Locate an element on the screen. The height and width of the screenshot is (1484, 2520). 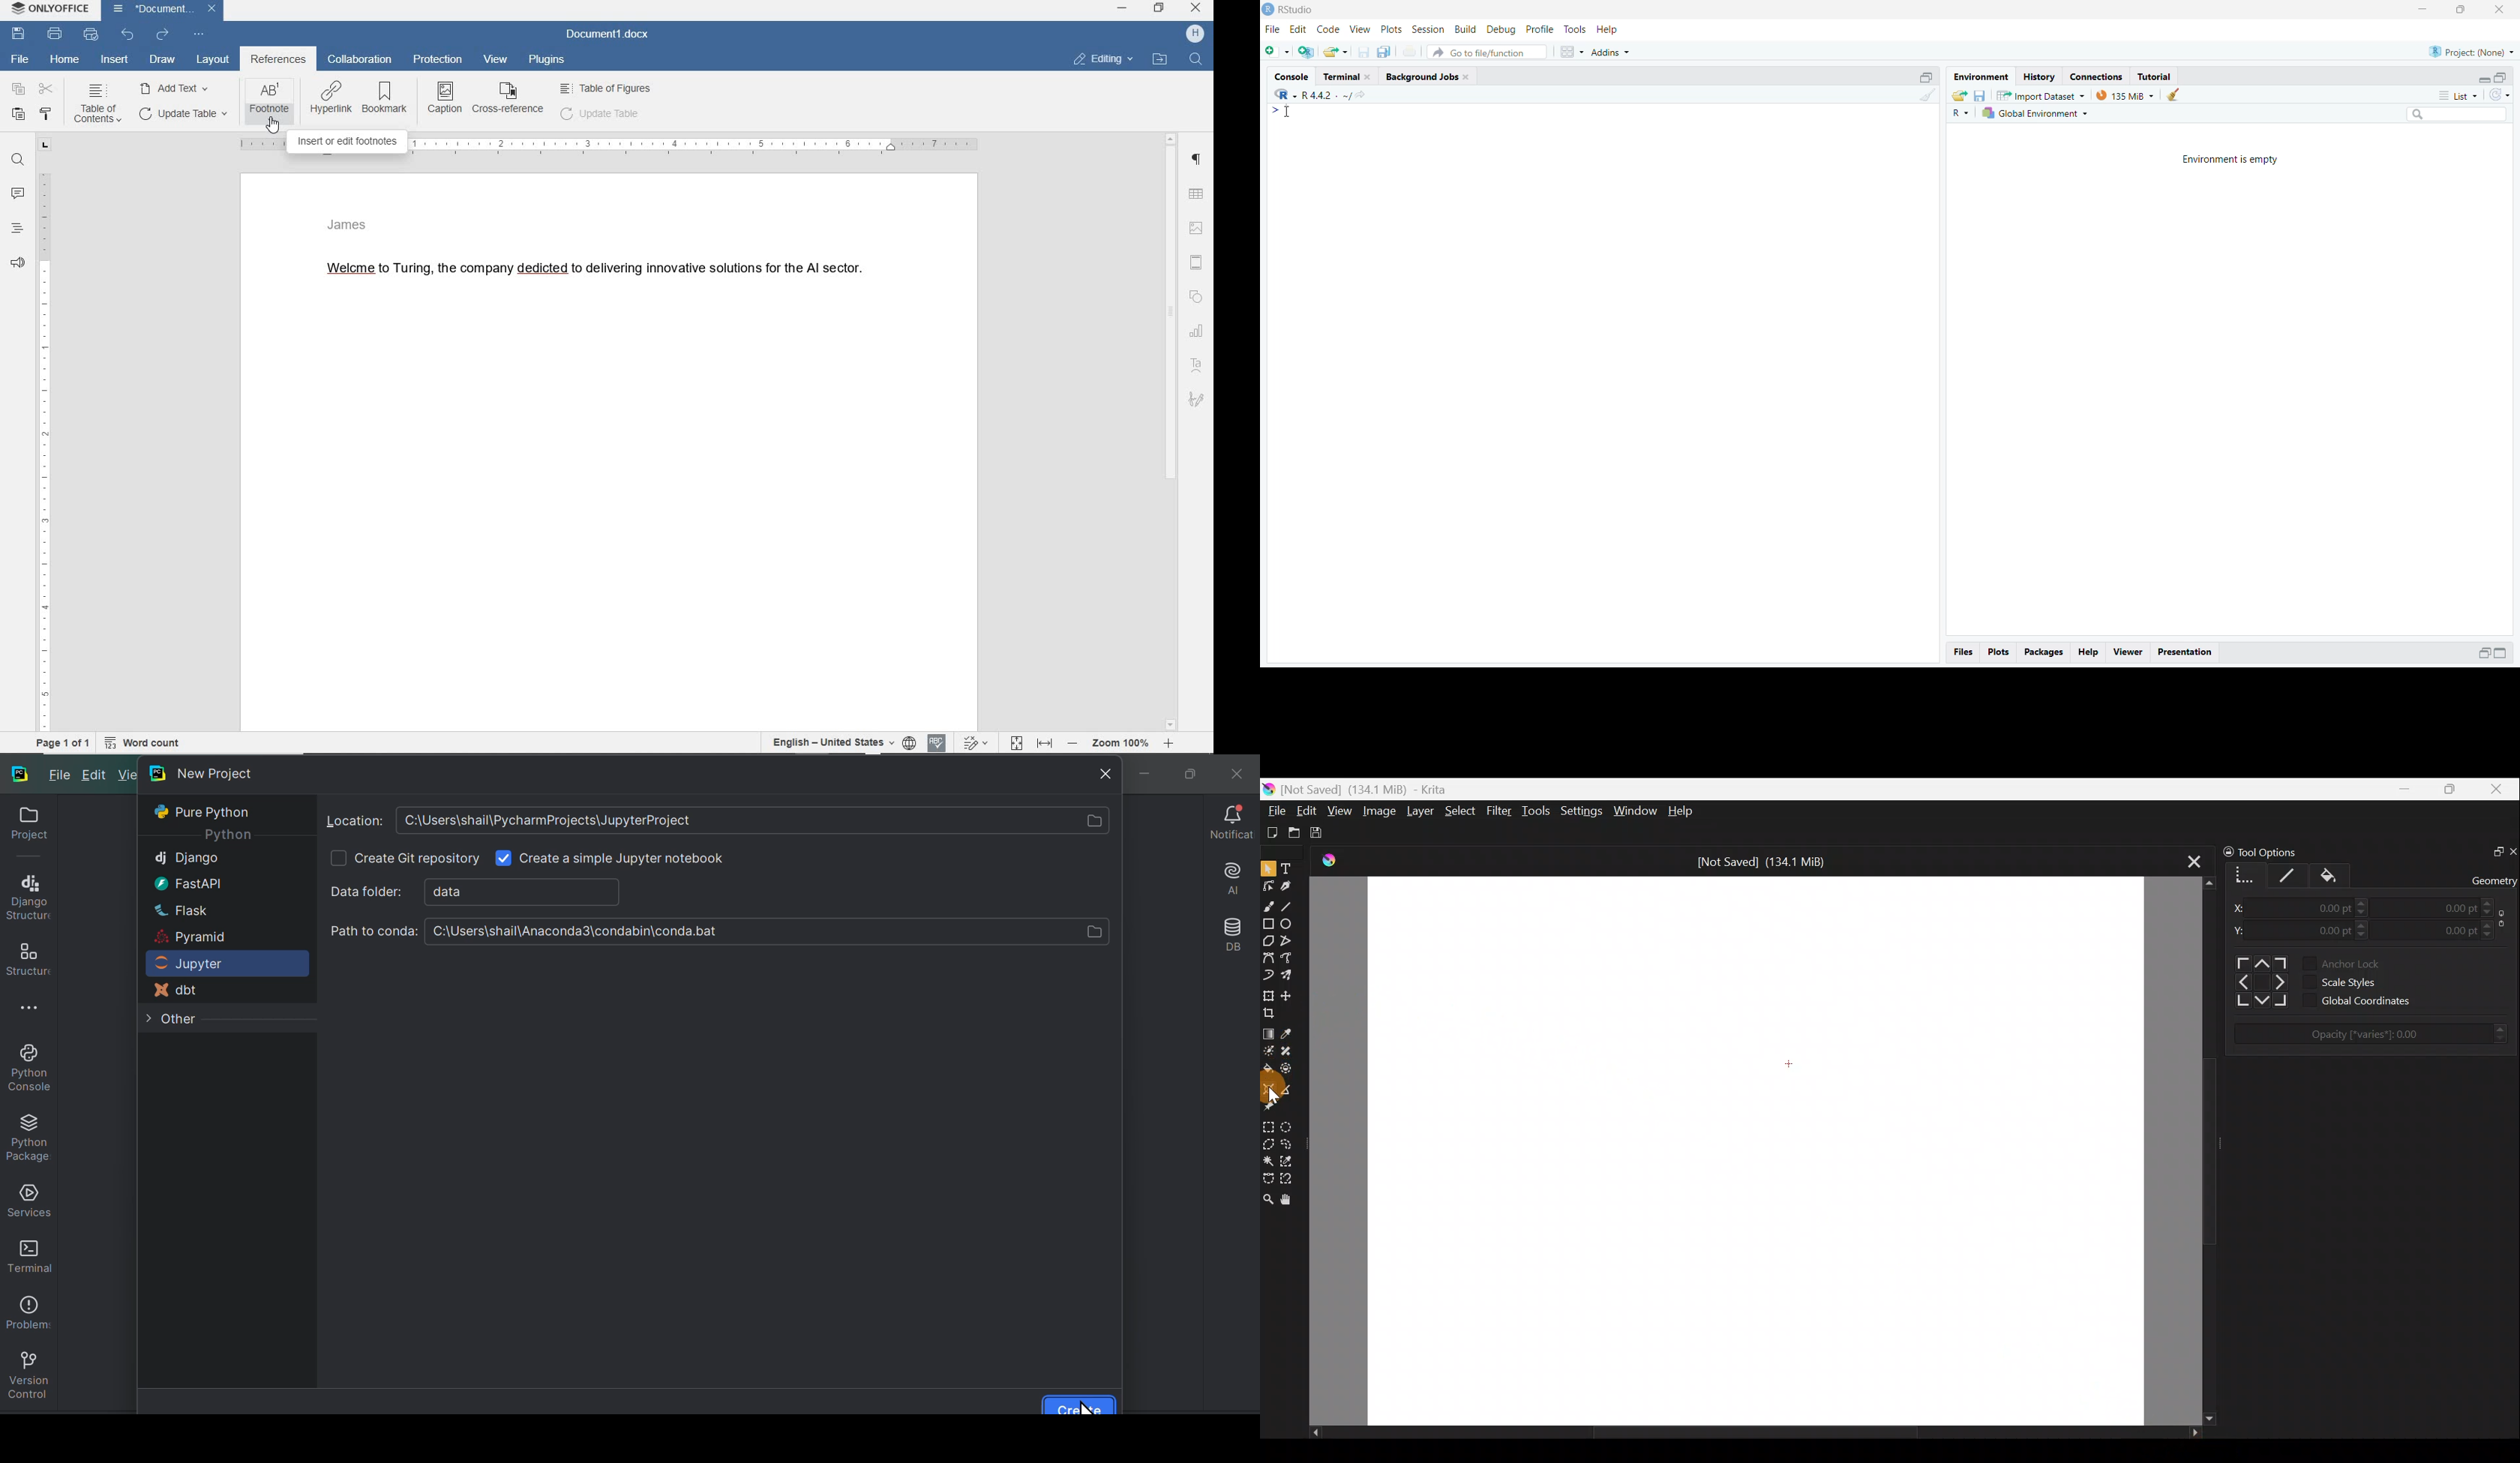
File is located at coordinates (63, 777).